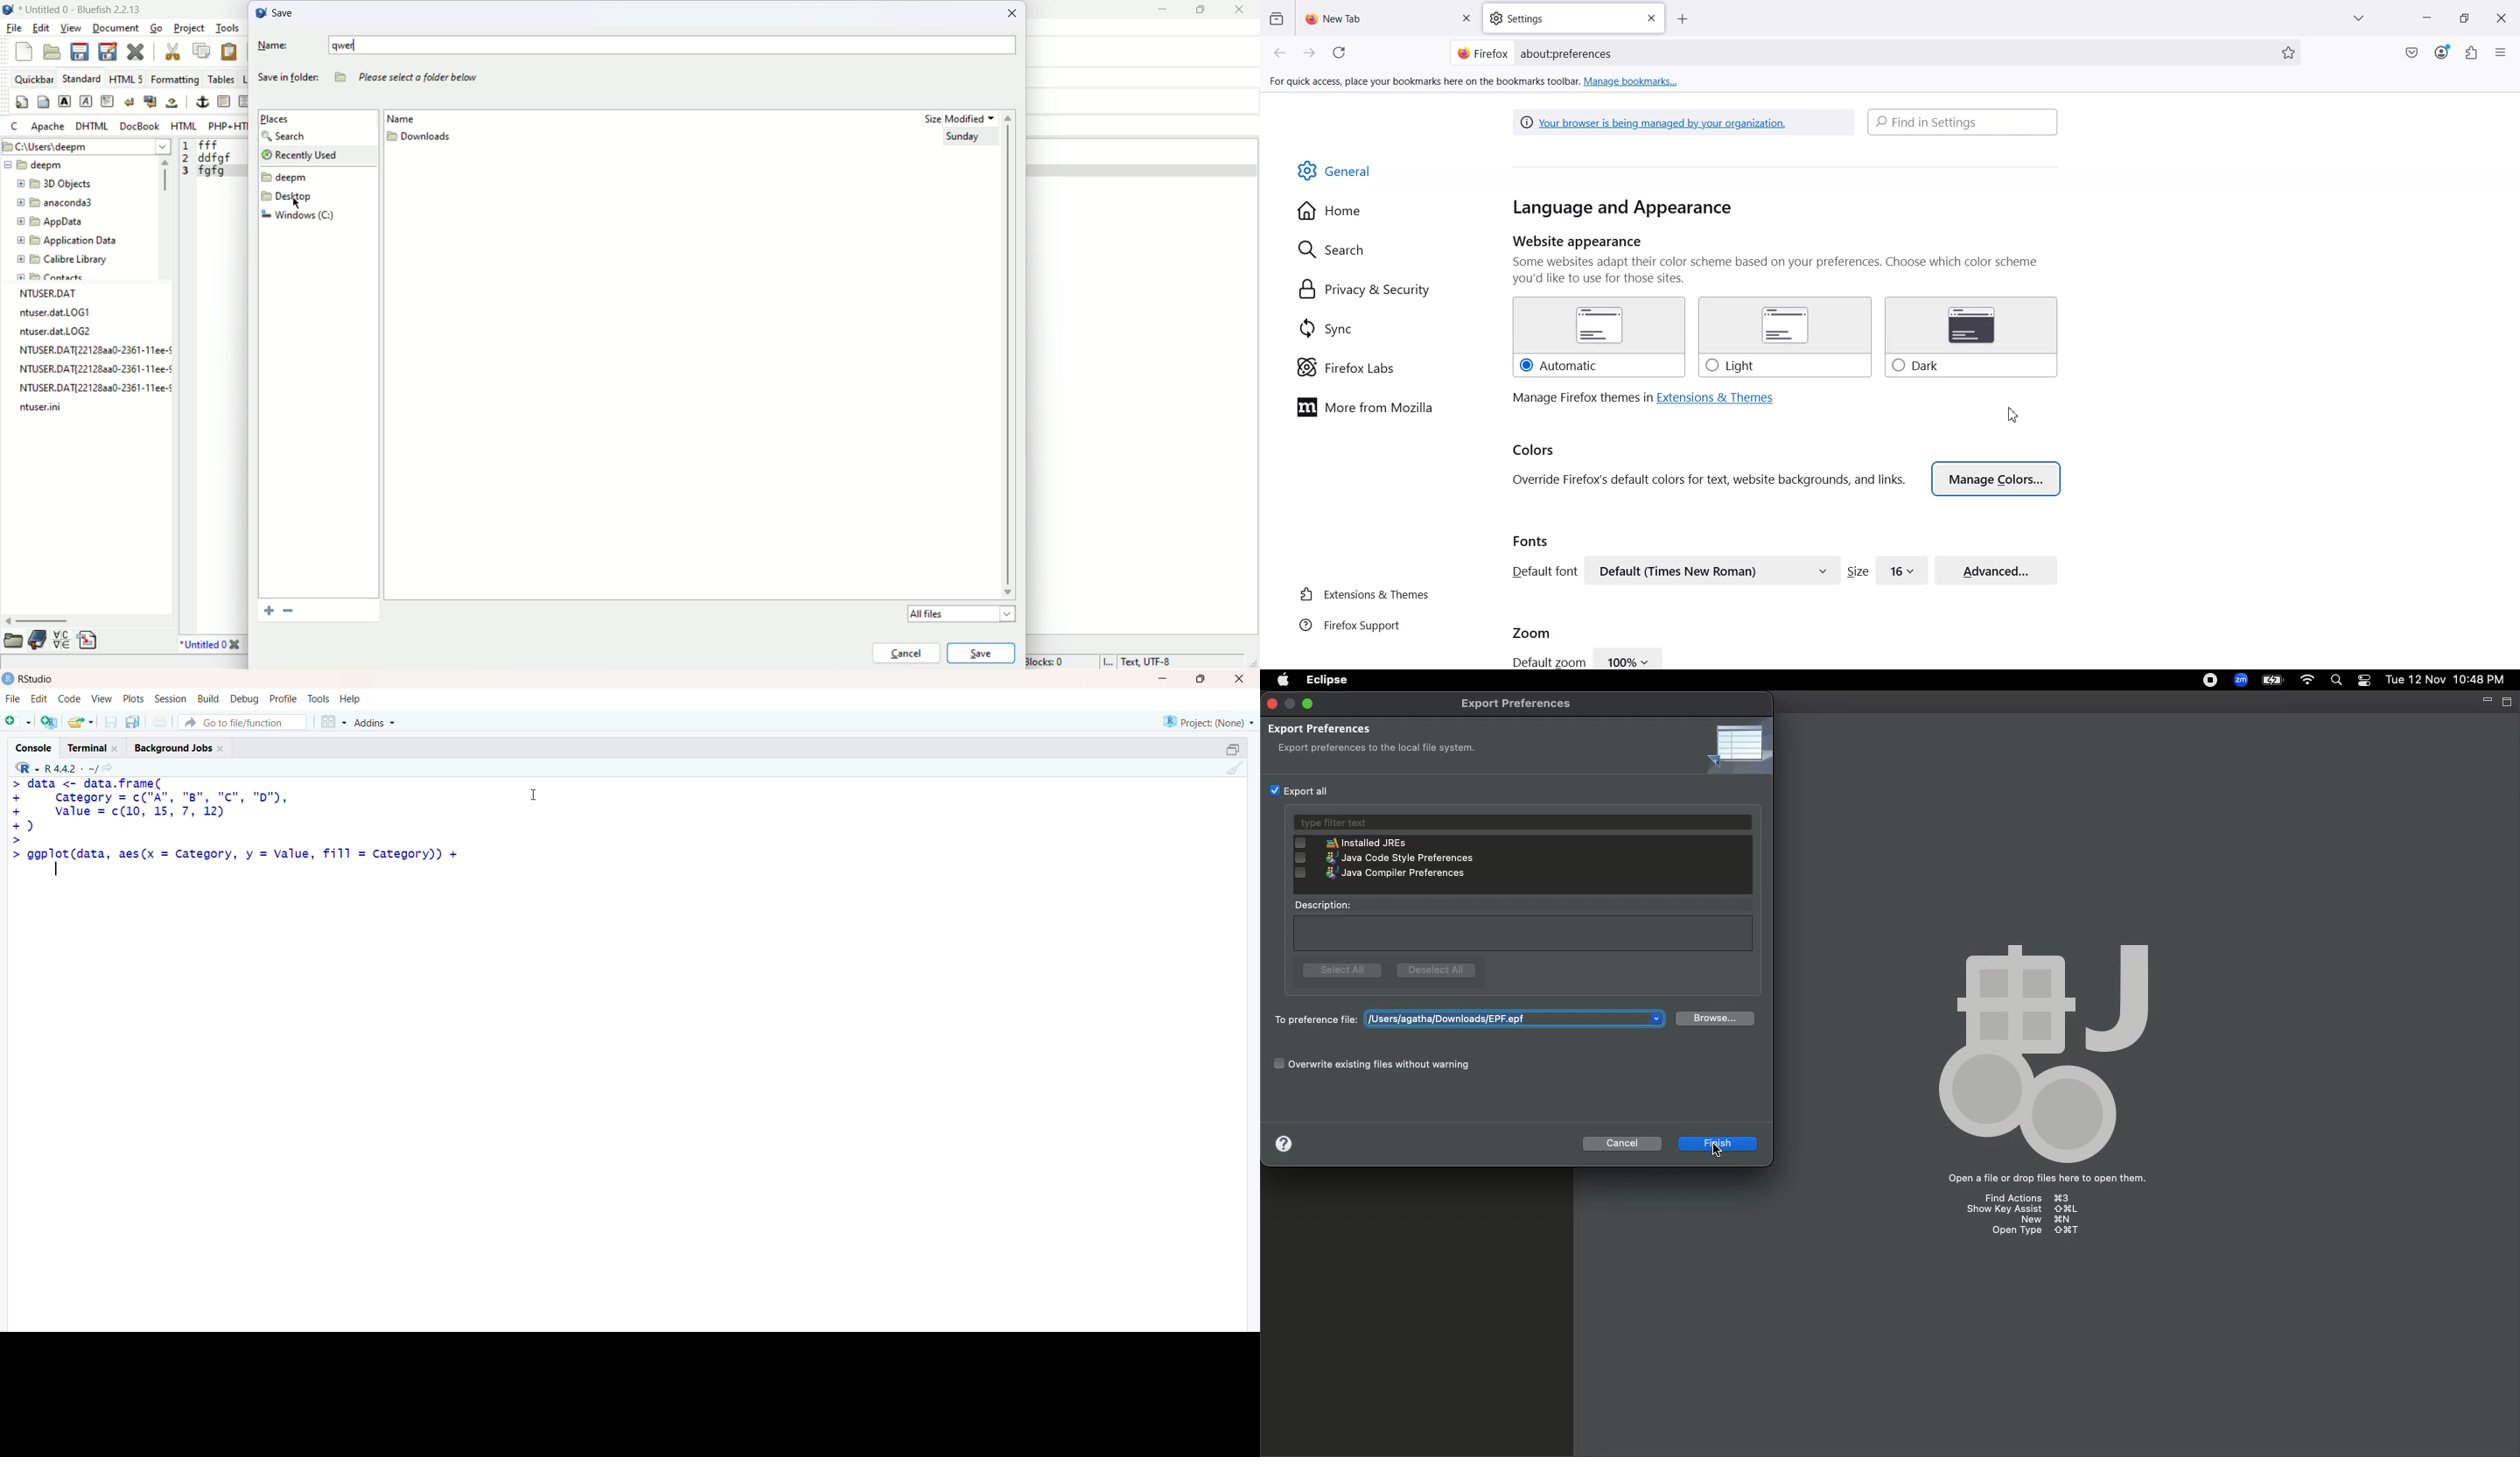 Image resolution: width=2520 pixels, height=1484 pixels. I want to click on horizontal rule, so click(222, 102).